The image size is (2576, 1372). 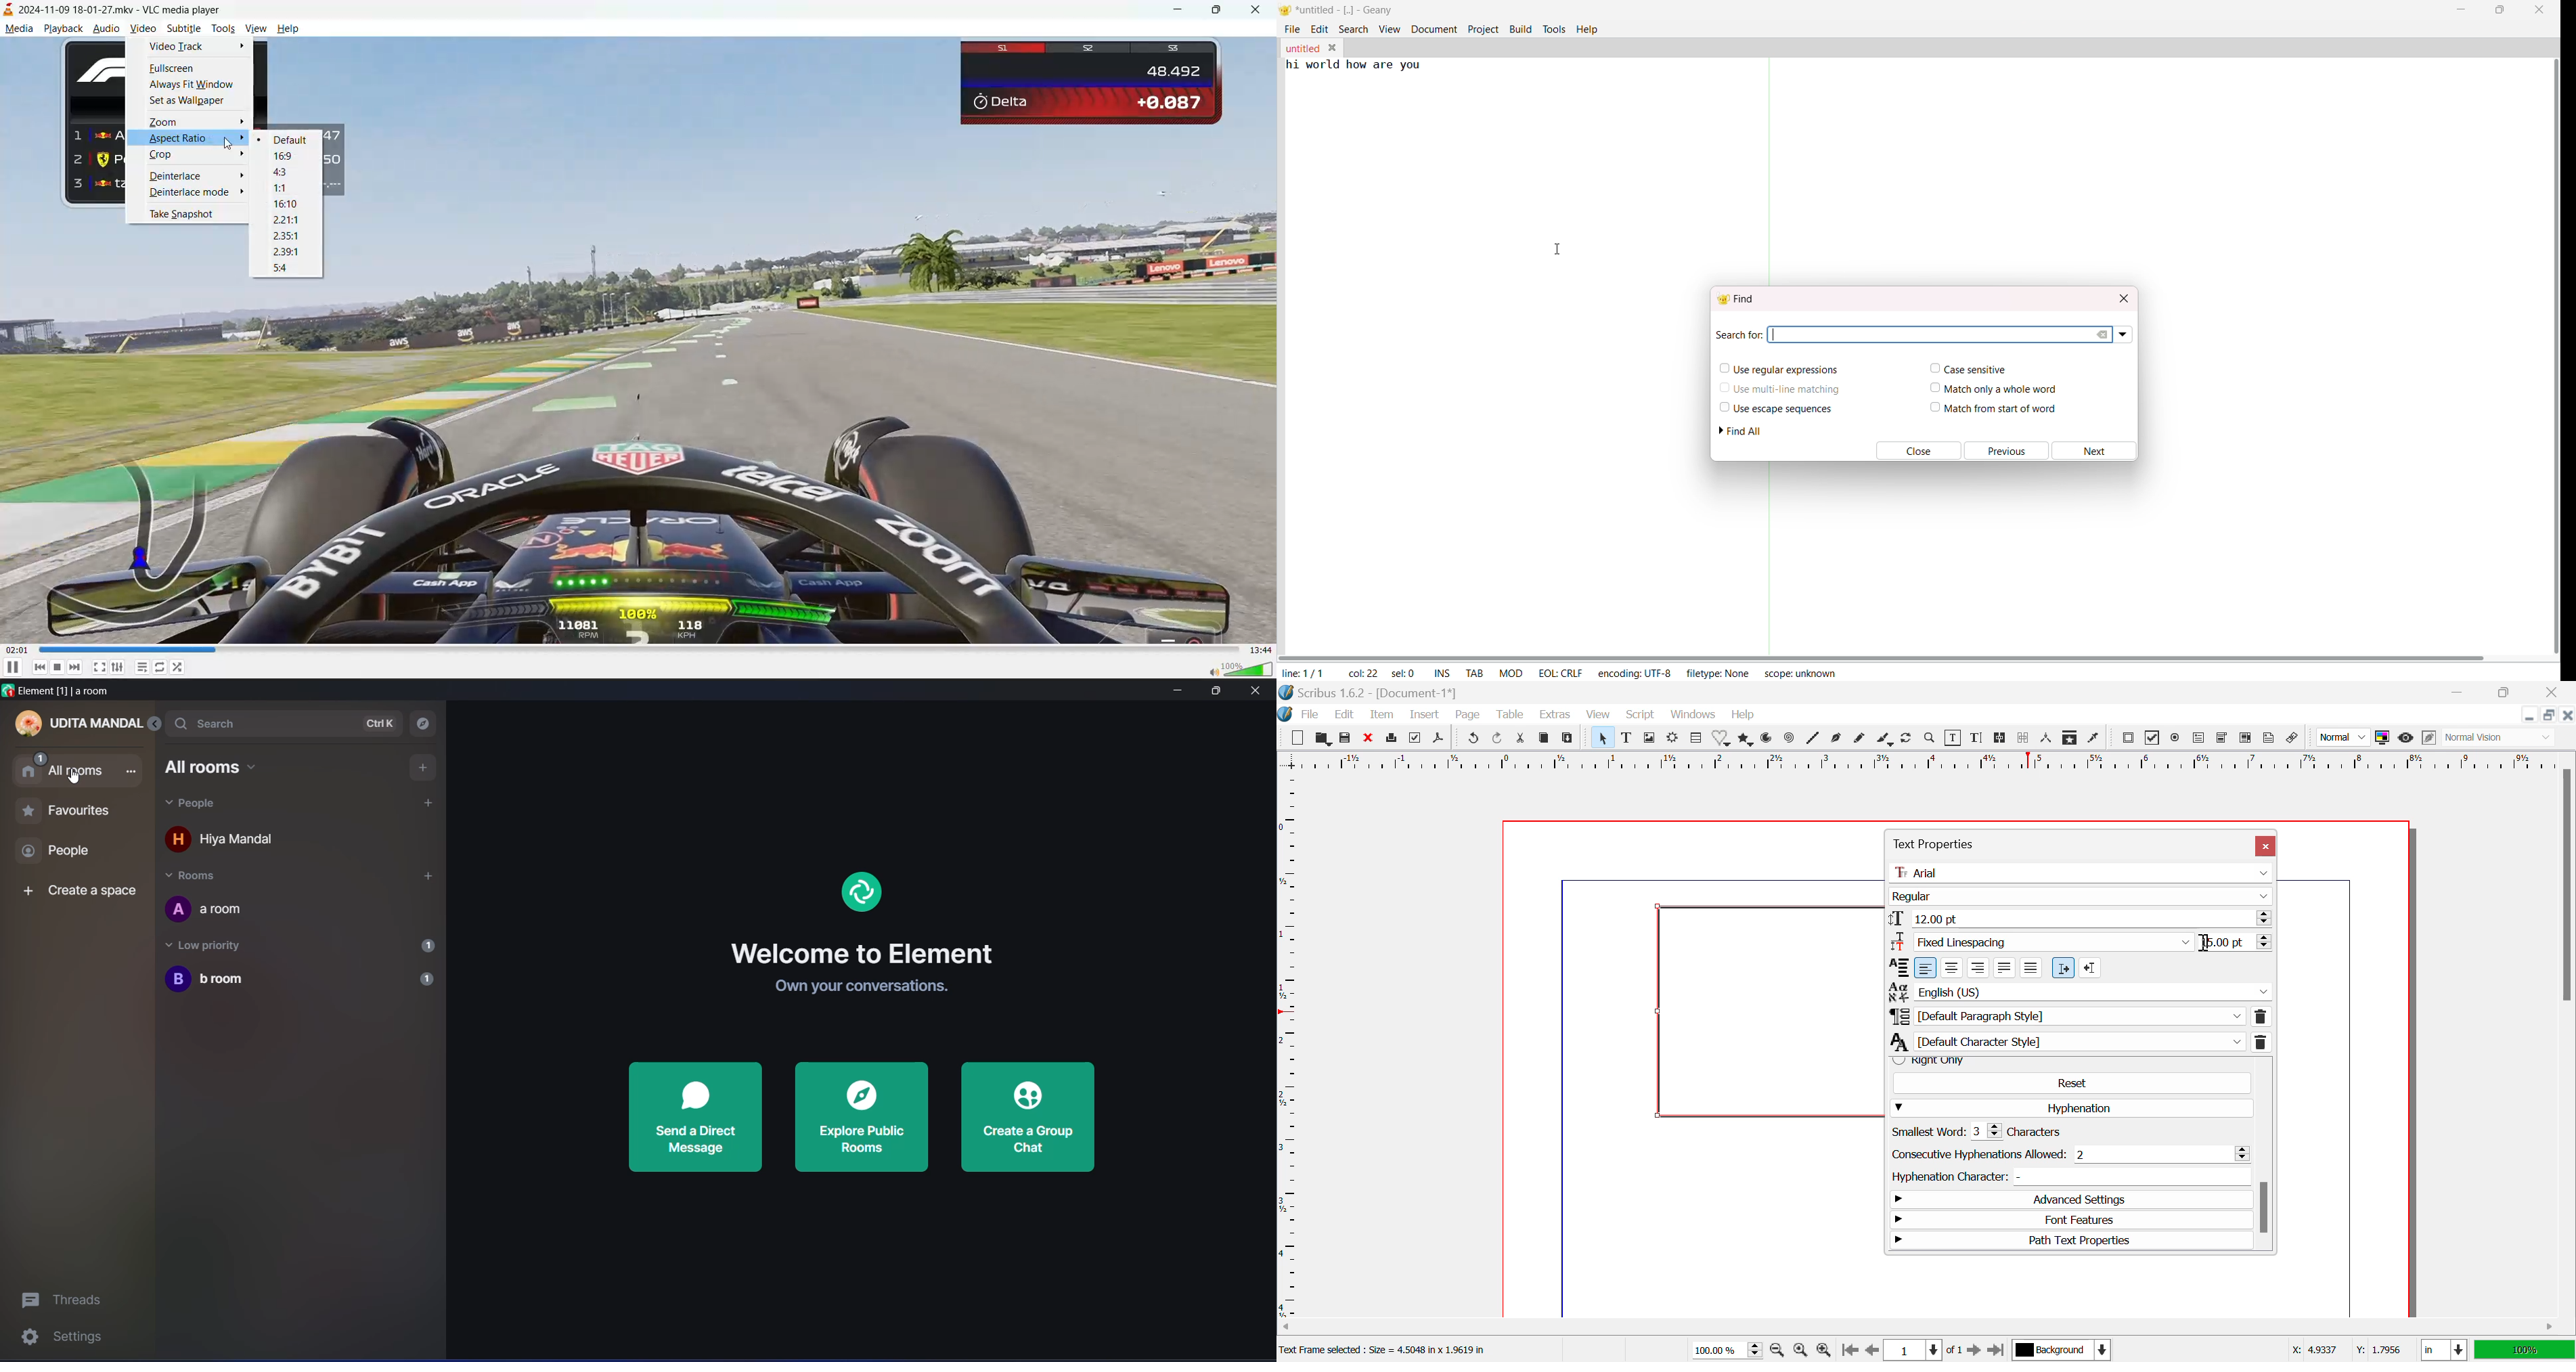 What do you see at coordinates (1769, 1013) in the screenshot?
I see `textbox` at bounding box center [1769, 1013].